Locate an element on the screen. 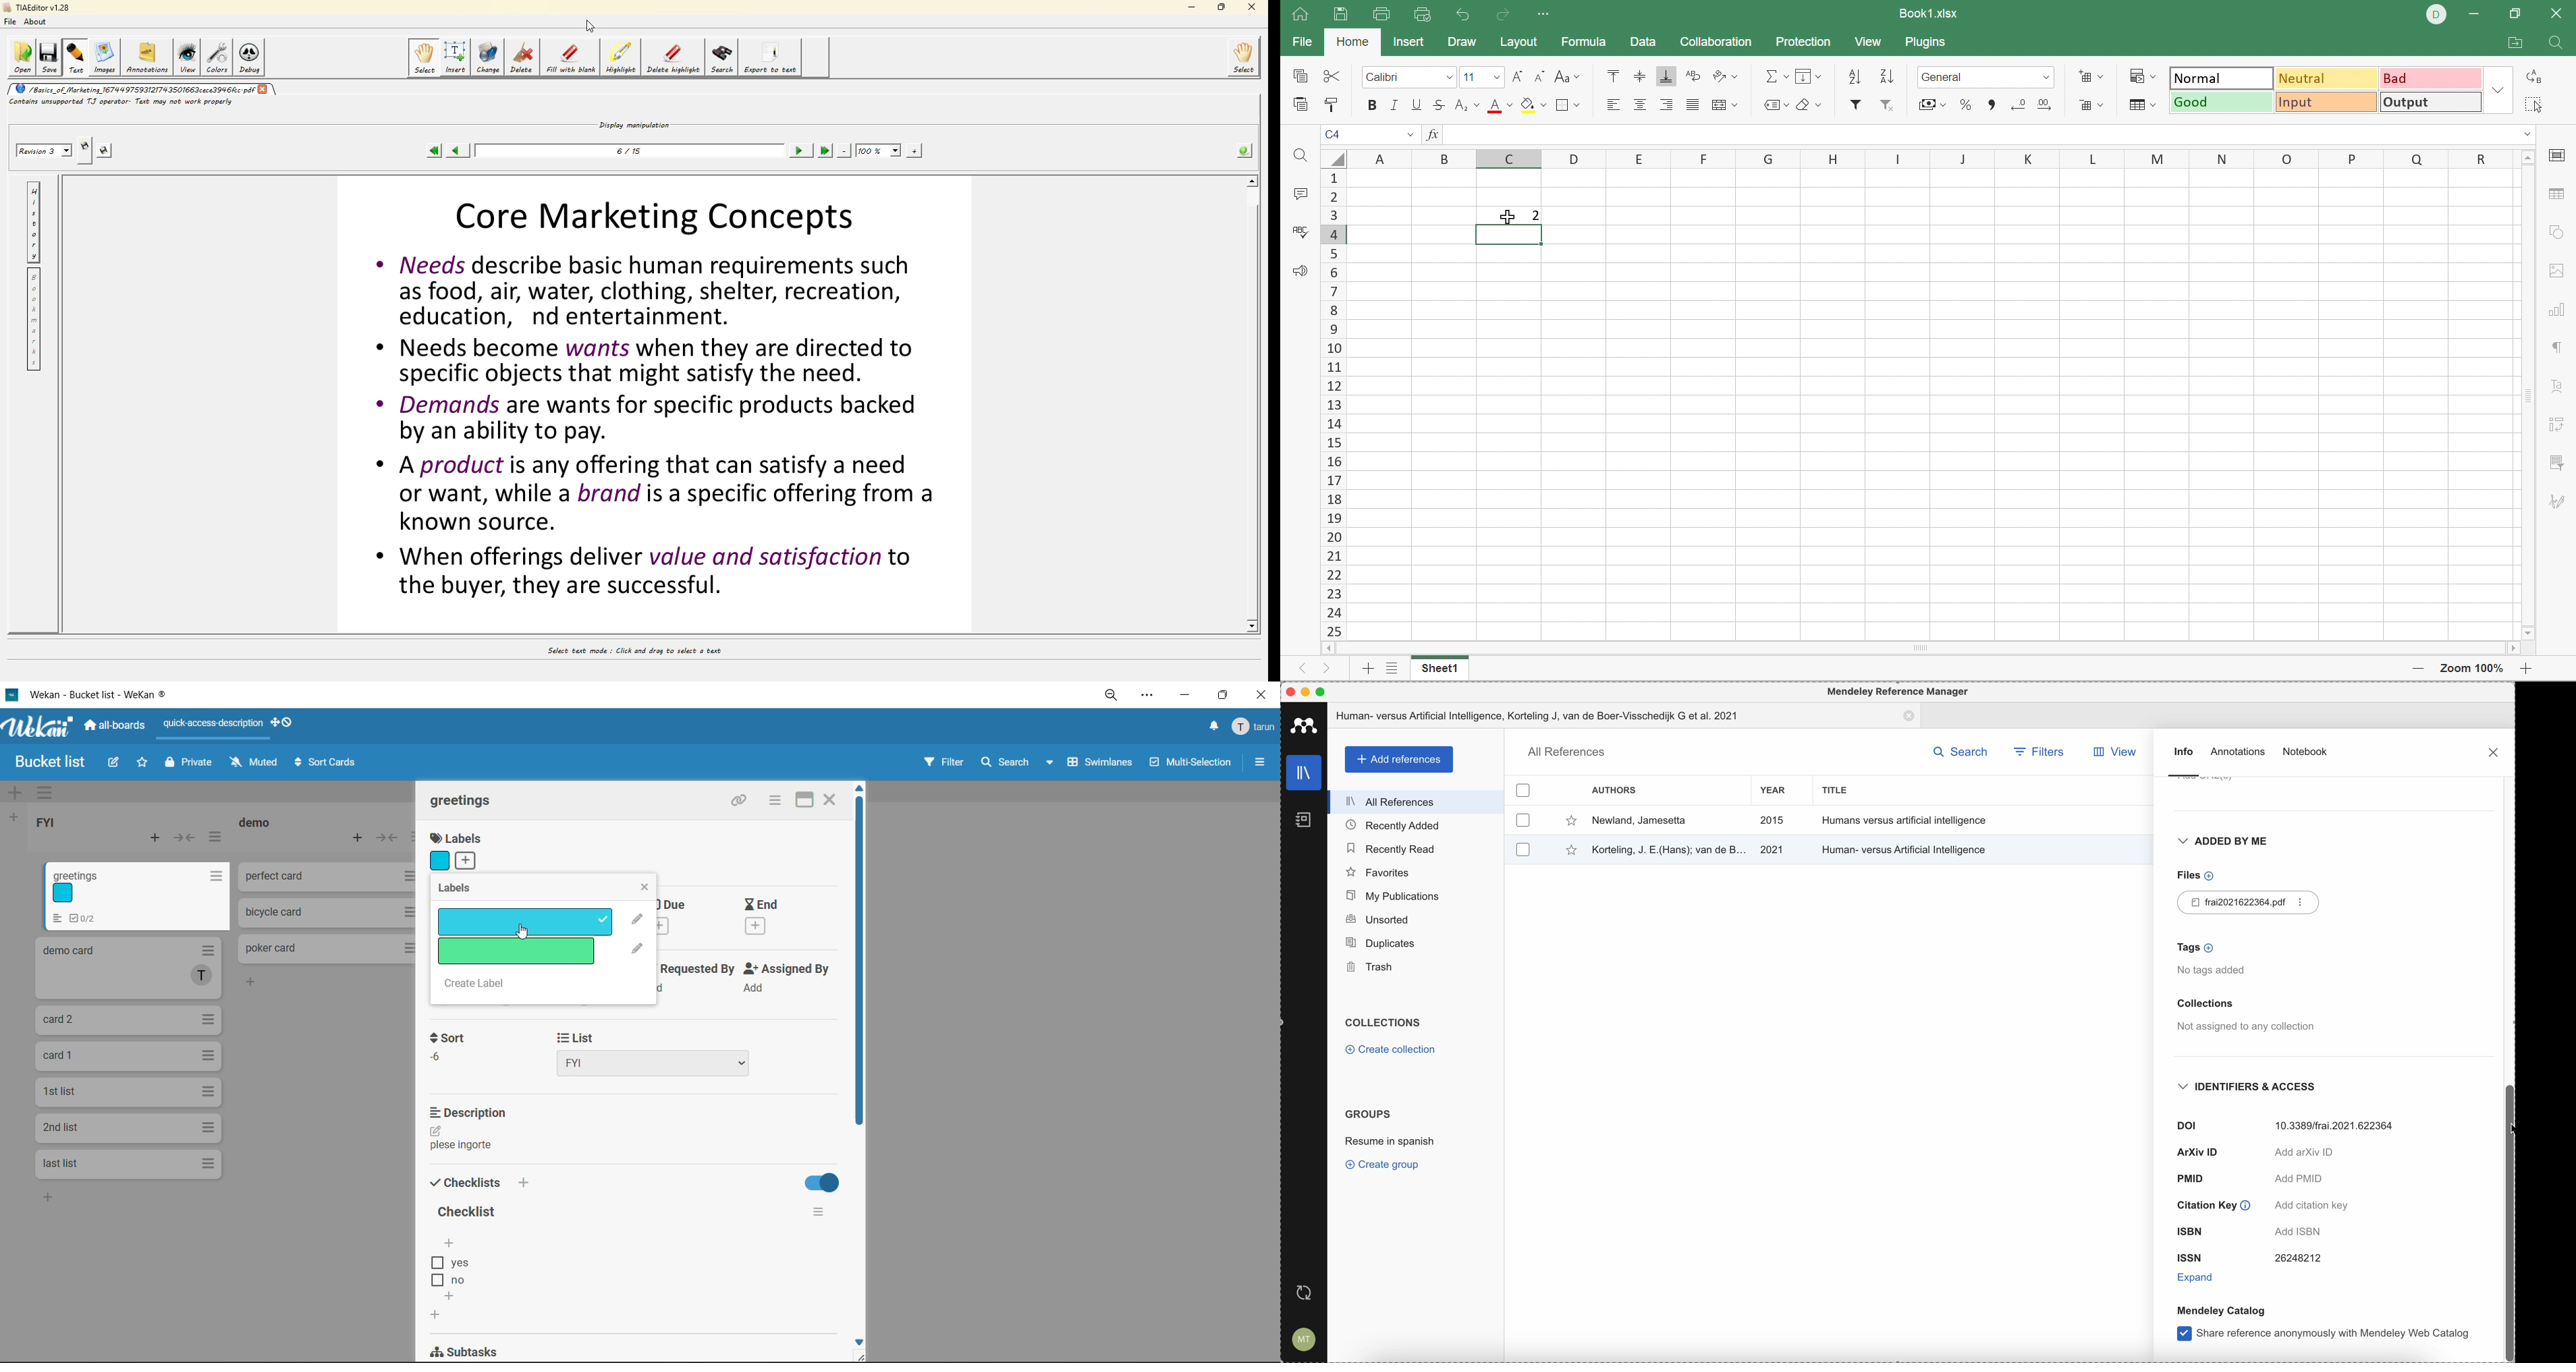 This screenshot has width=2576, height=1372. images settings is located at coordinates (2553, 272).